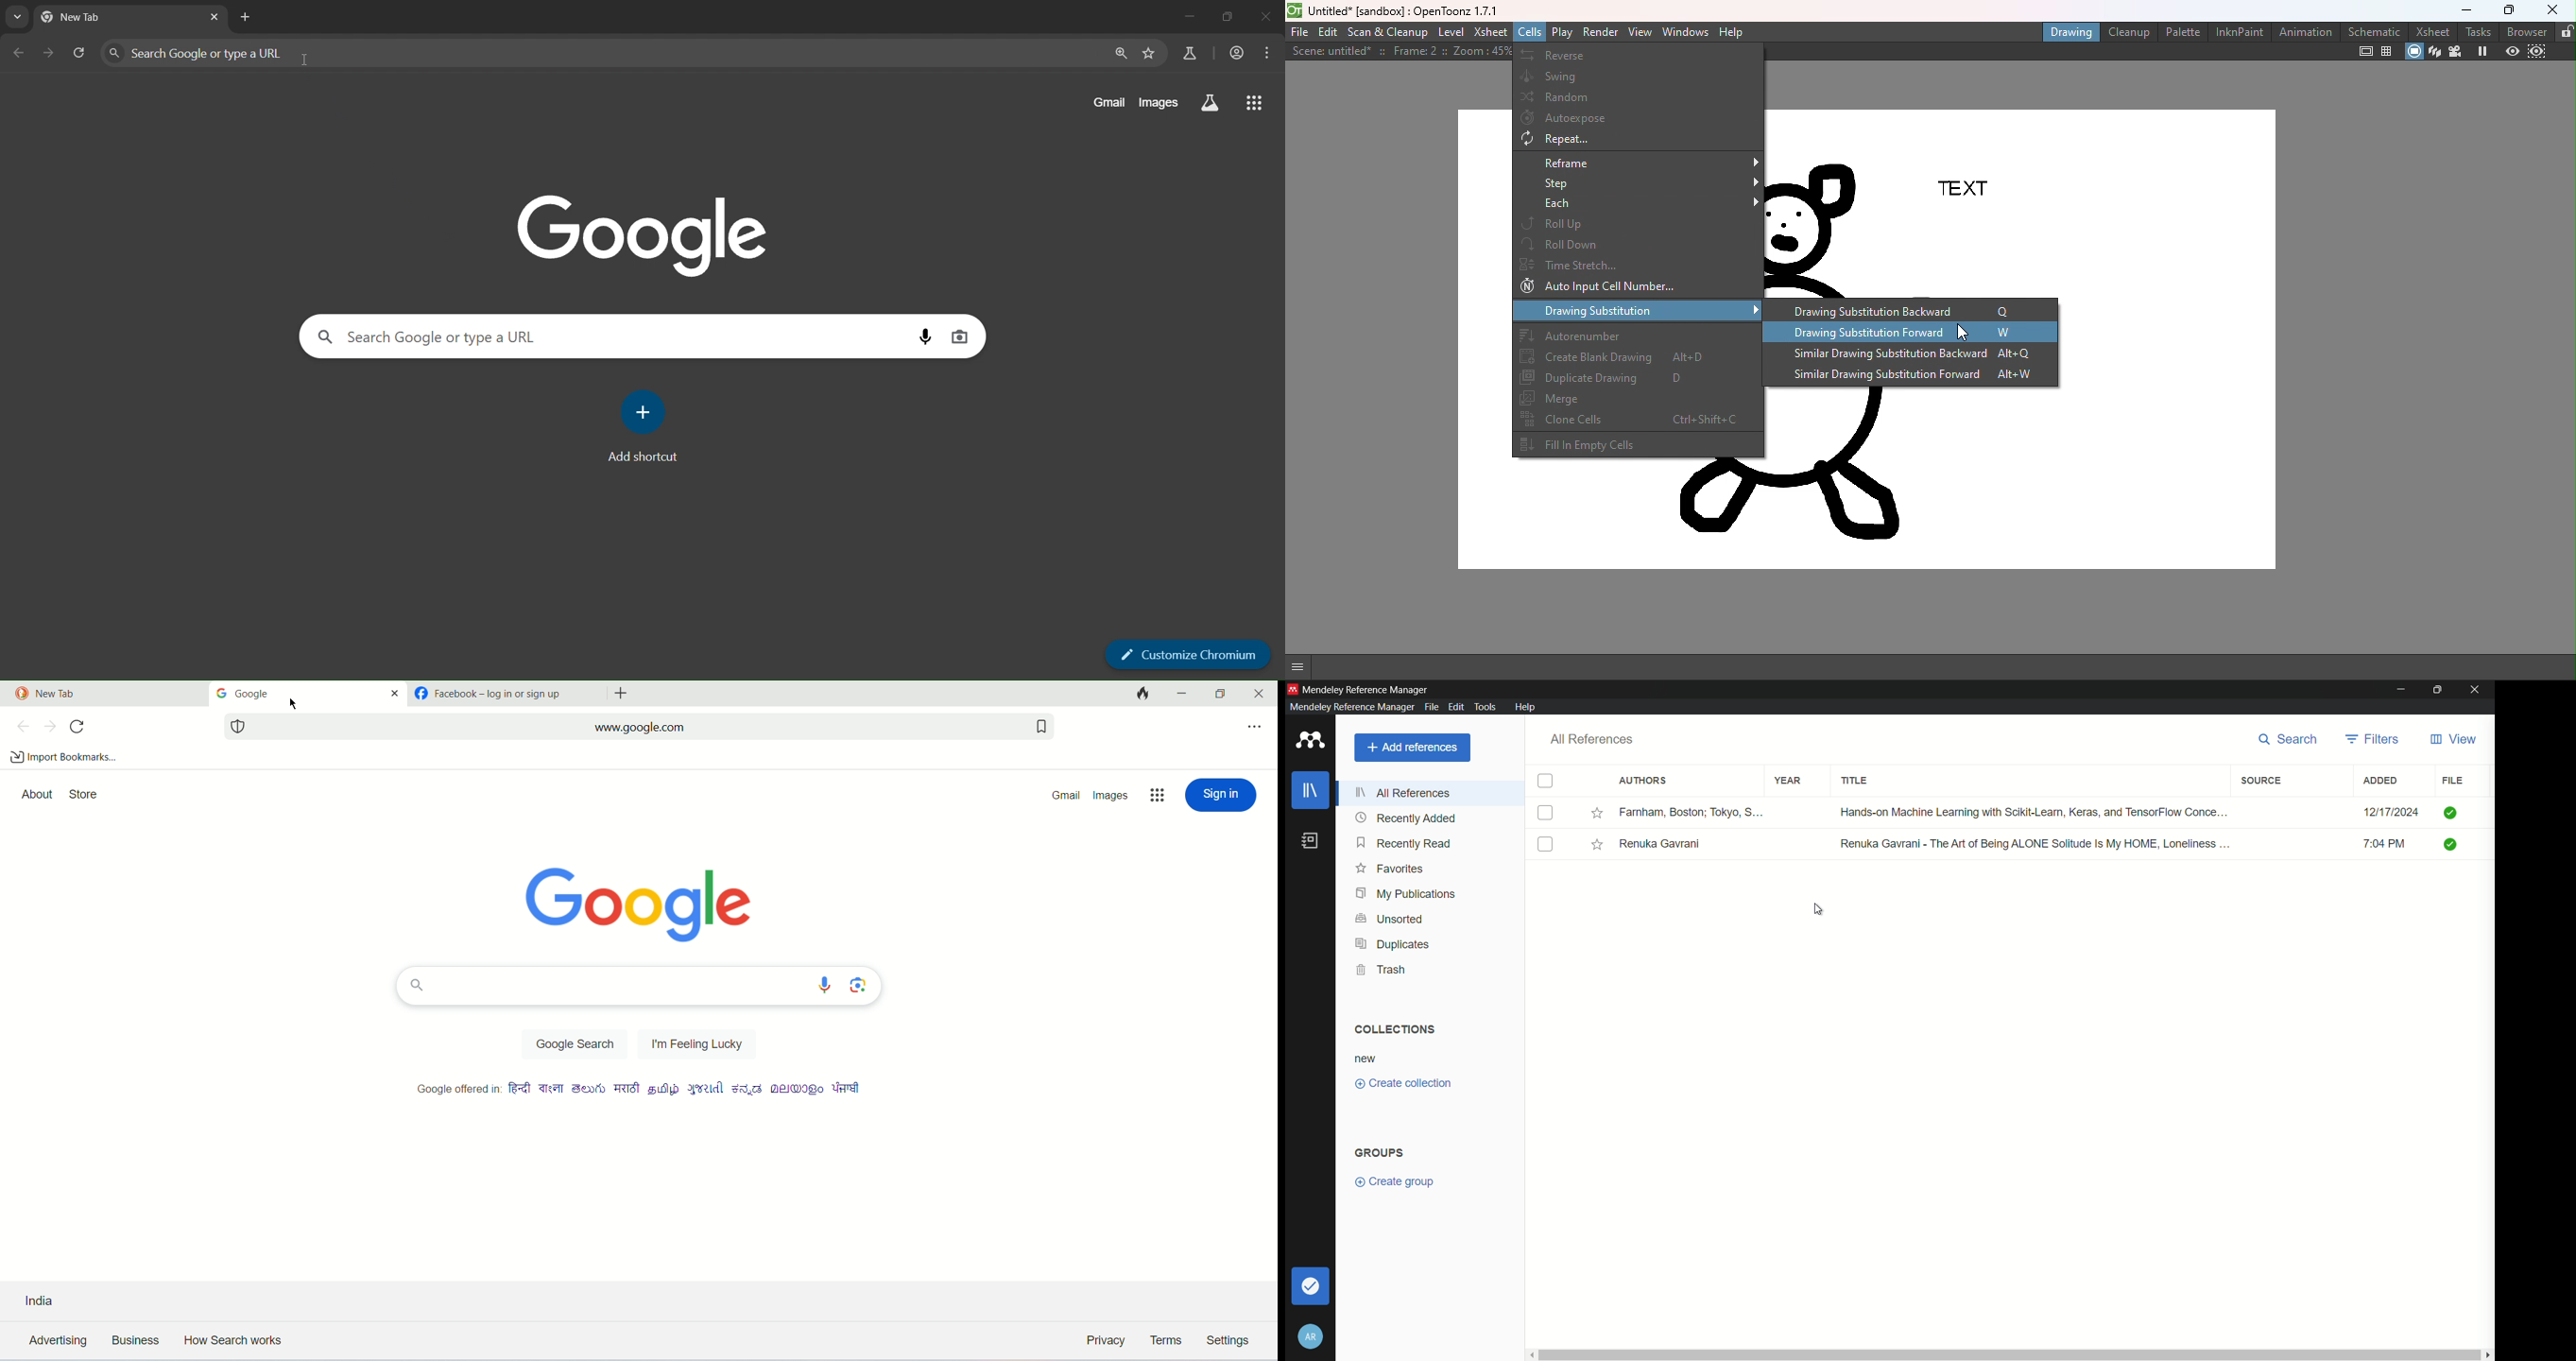 This screenshot has height=1372, width=2576. What do you see at coordinates (1390, 869) in the screenshot?
I see `favorites` at bounding box center [1390, 869].